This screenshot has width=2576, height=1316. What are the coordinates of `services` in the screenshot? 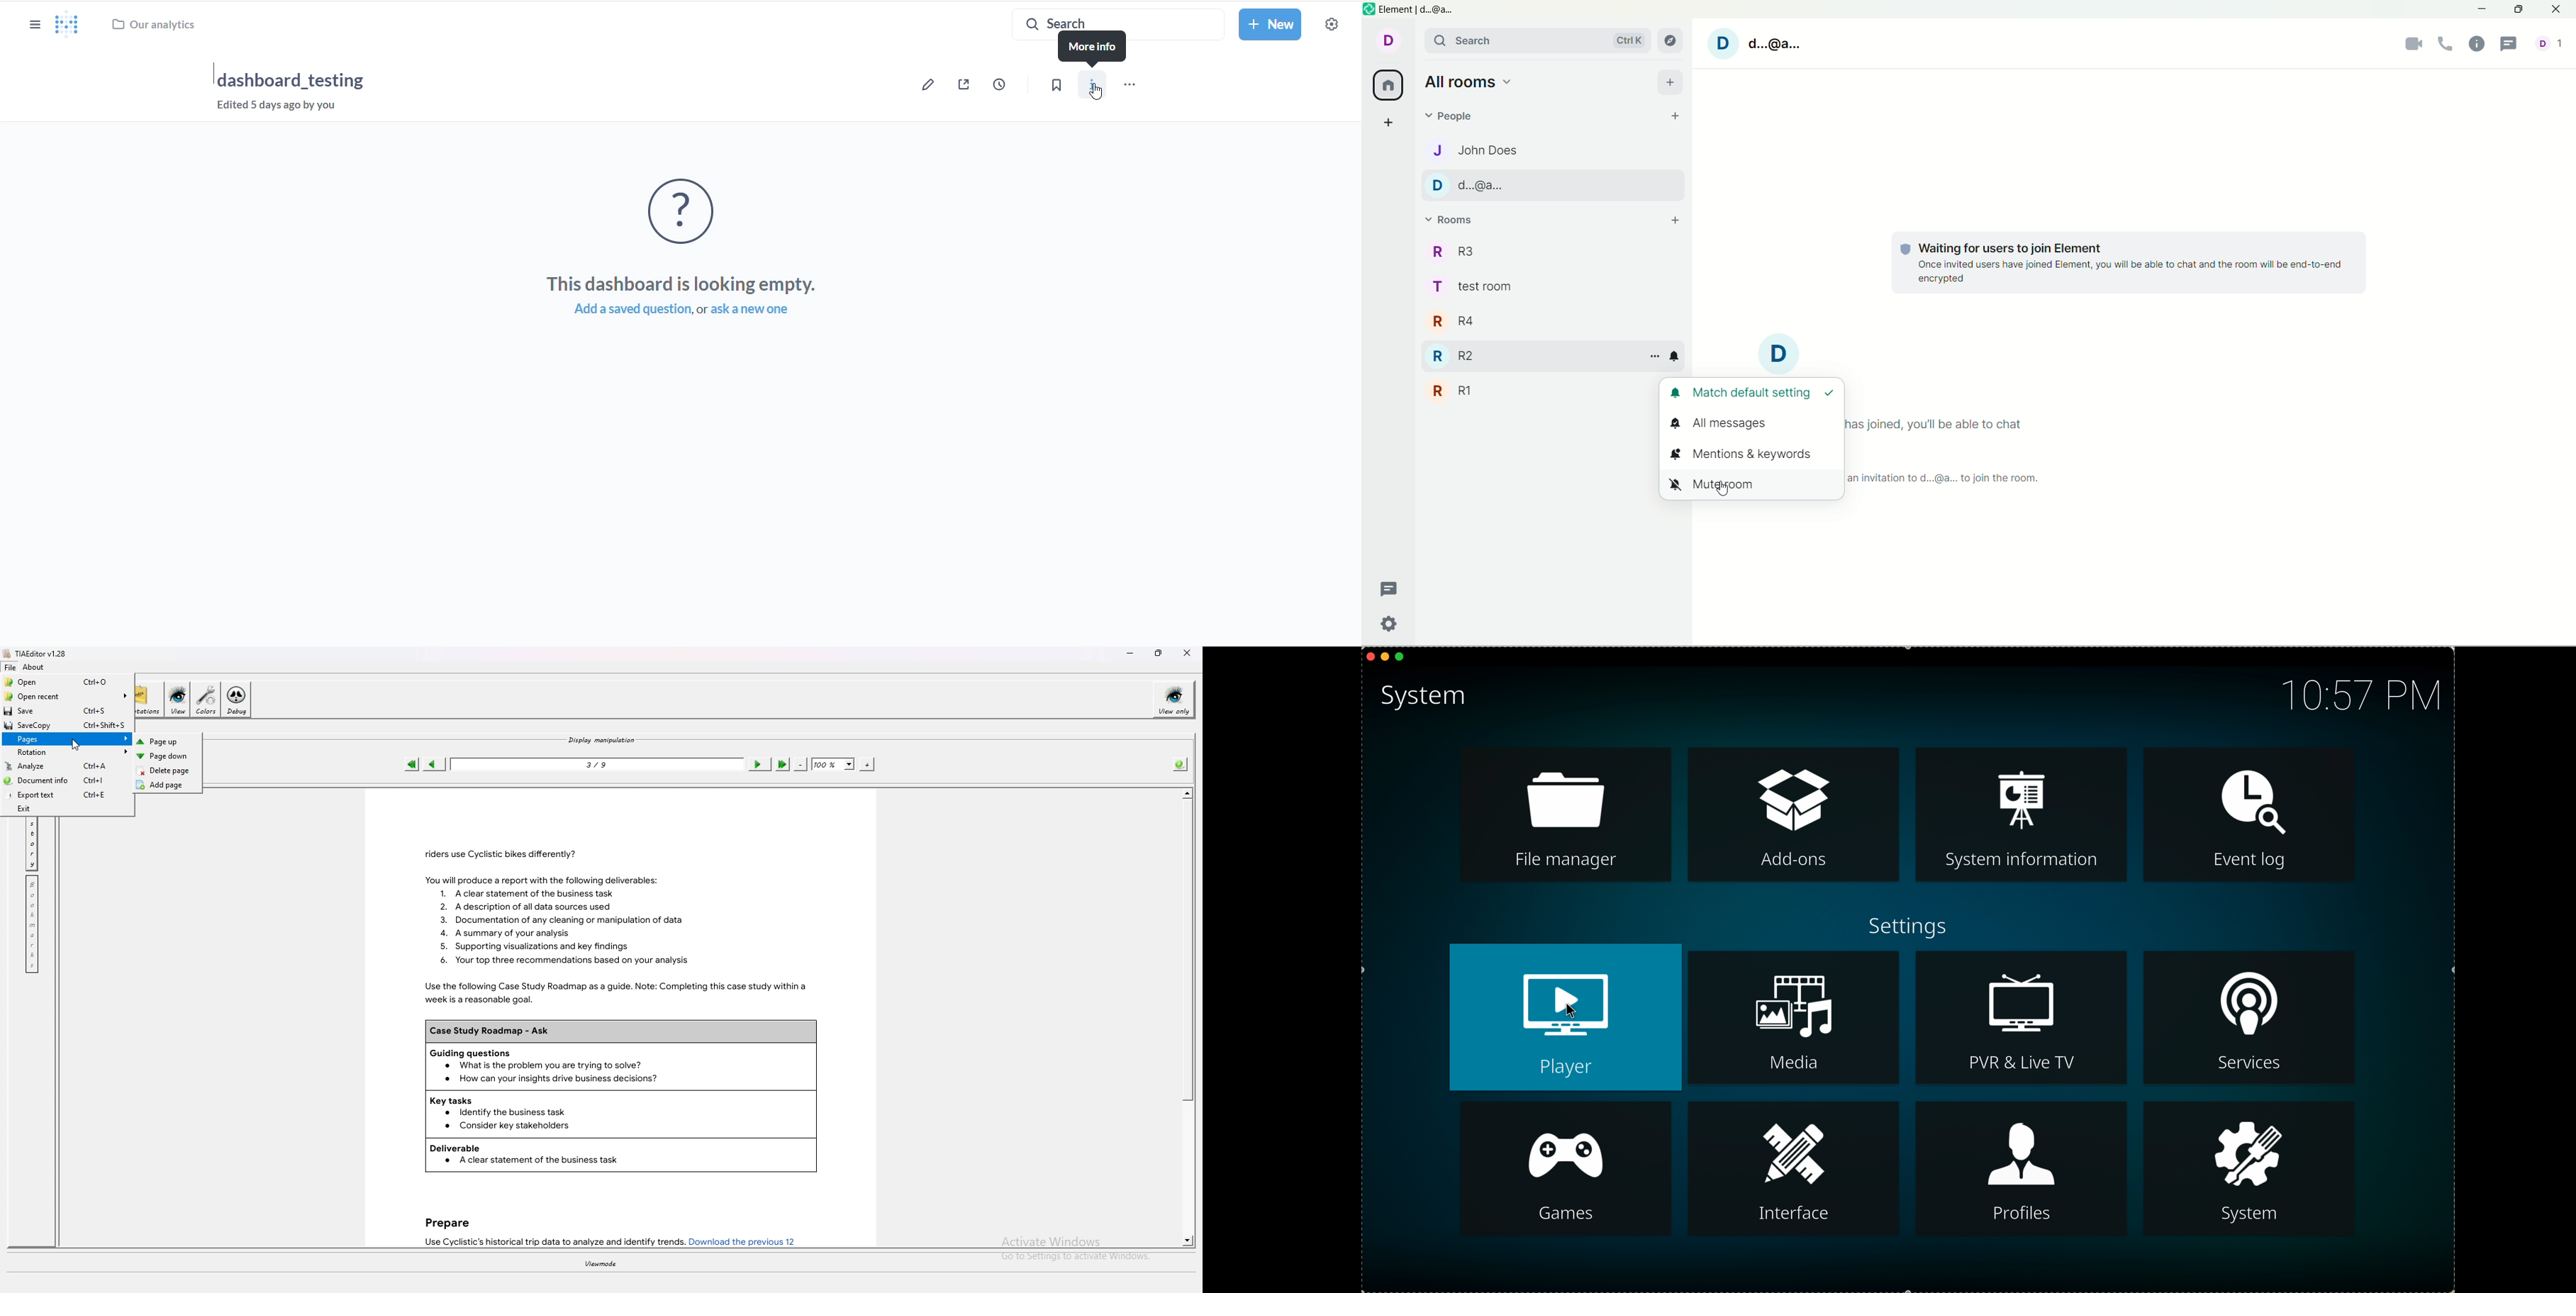 It's located at (2249, 1016).